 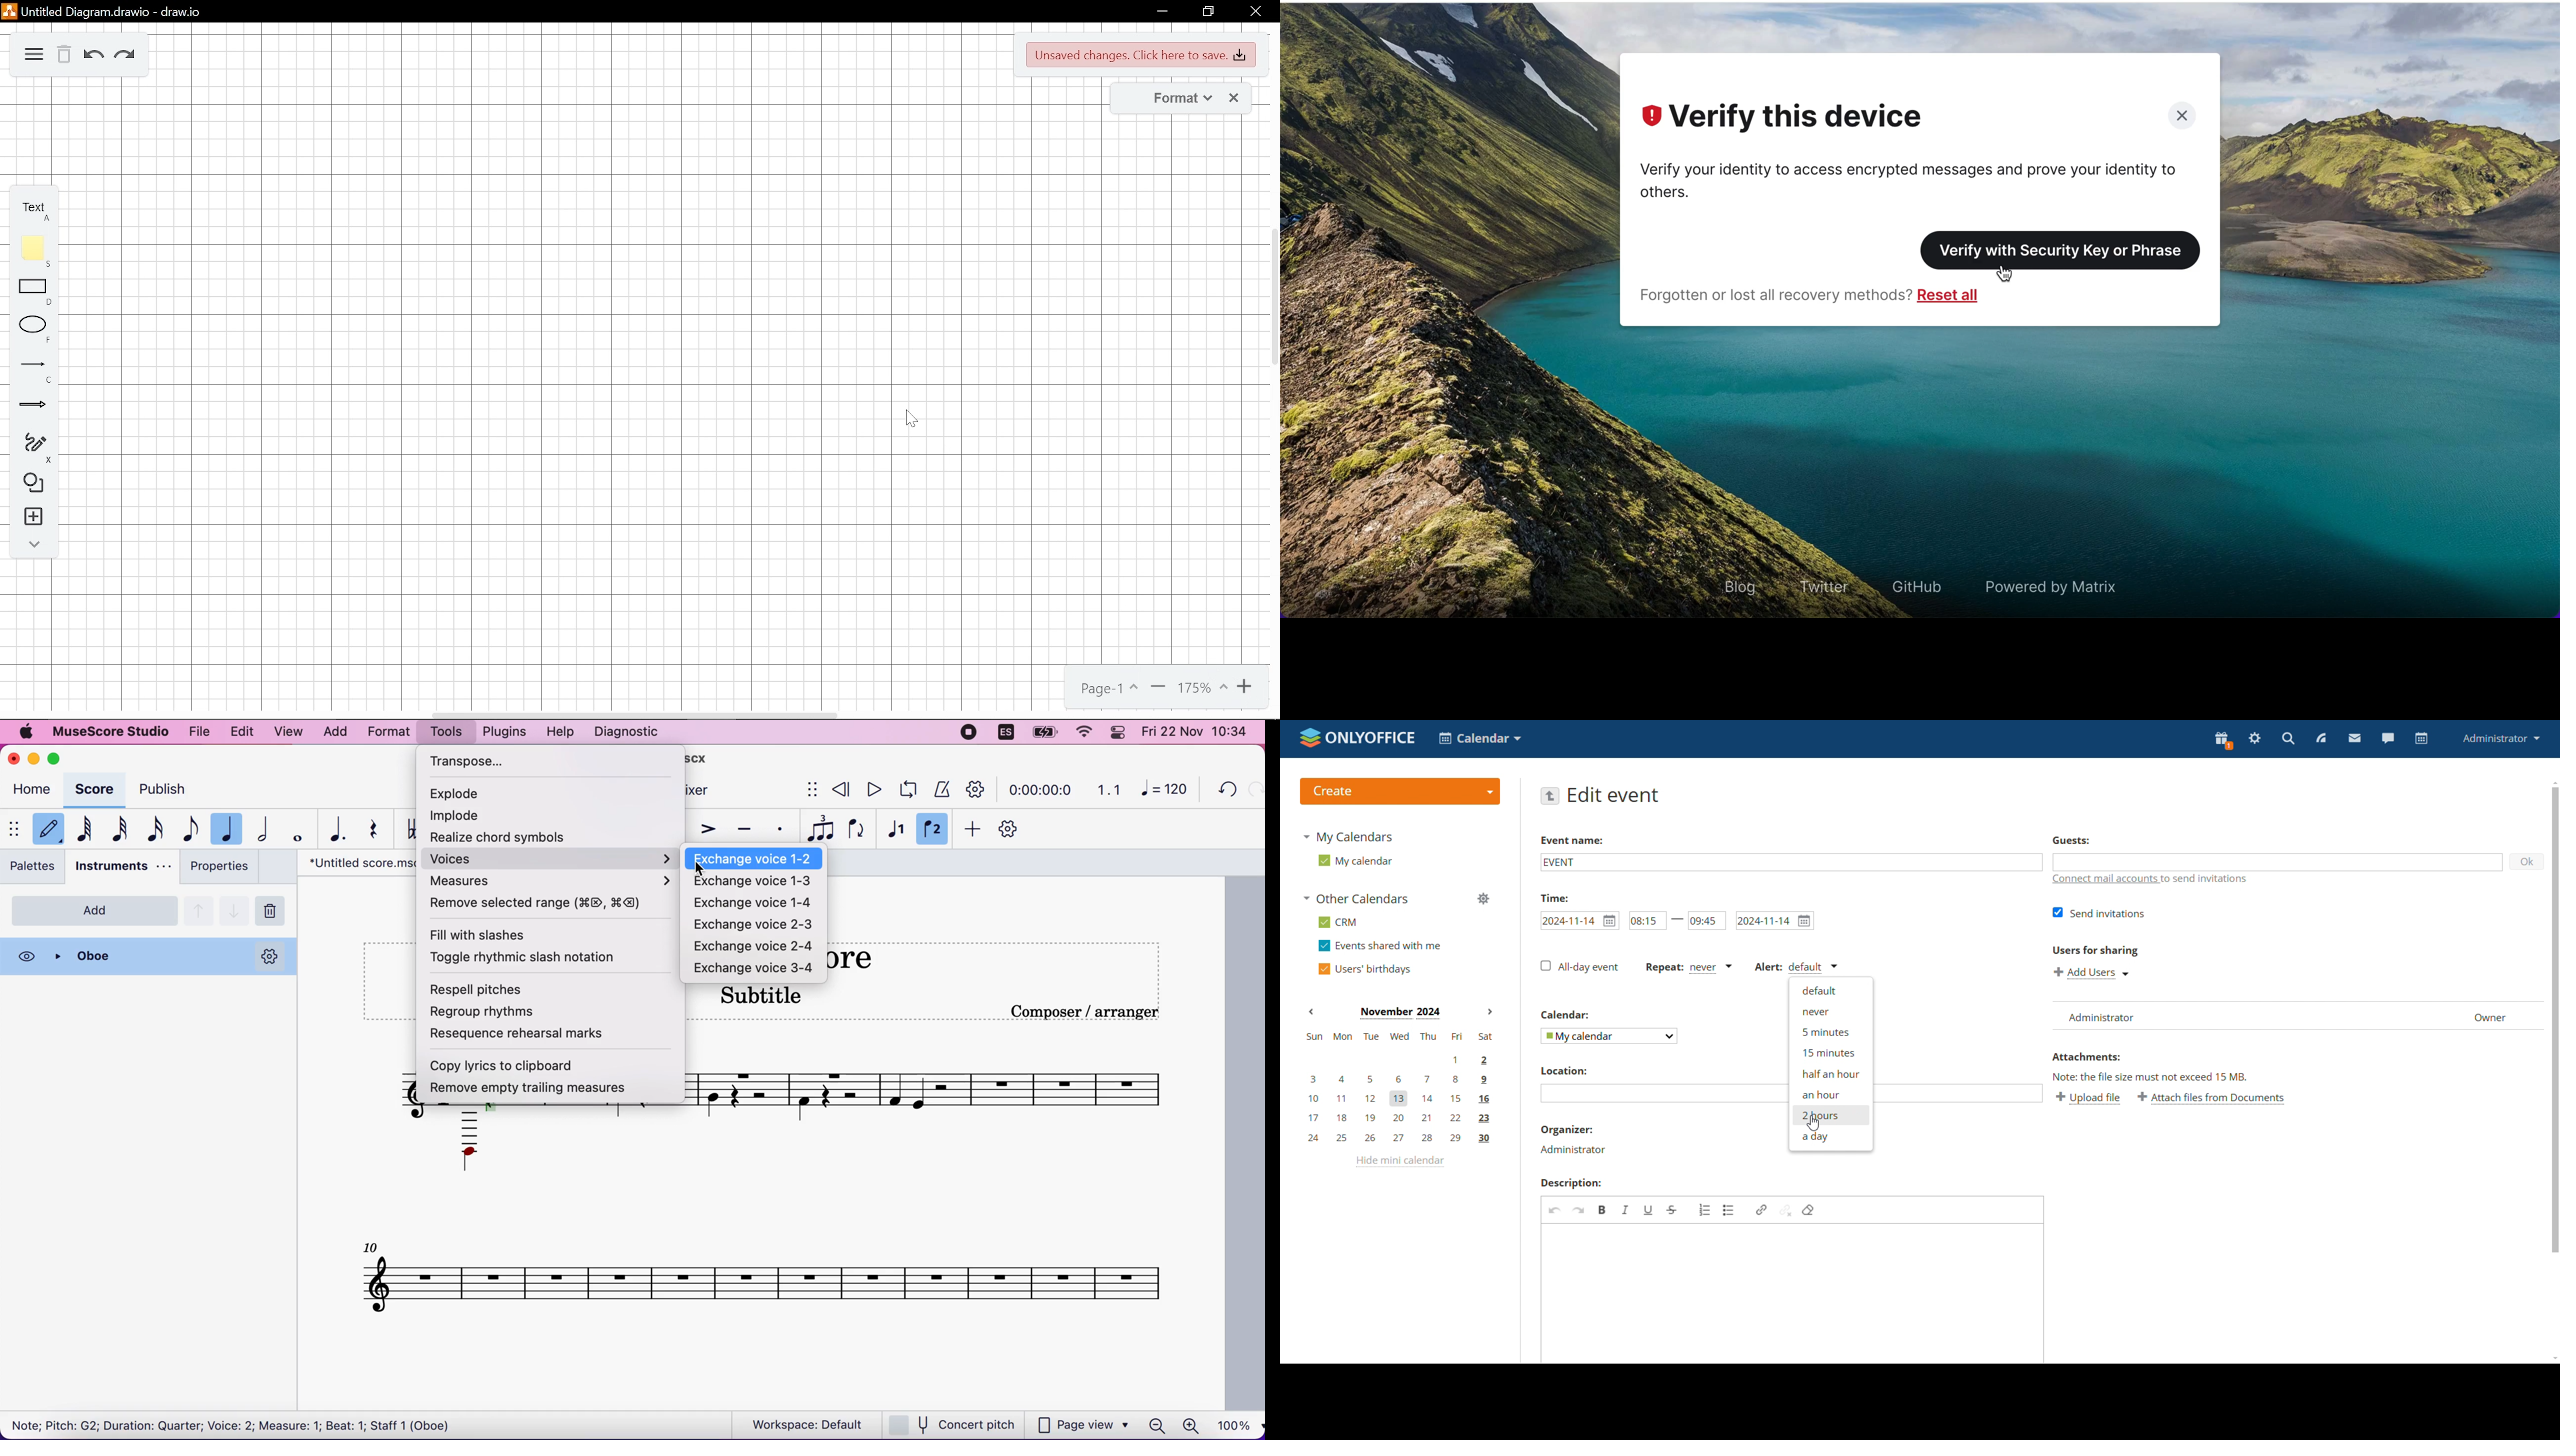 I want to click on reset all, so click(x=1956, y=298).